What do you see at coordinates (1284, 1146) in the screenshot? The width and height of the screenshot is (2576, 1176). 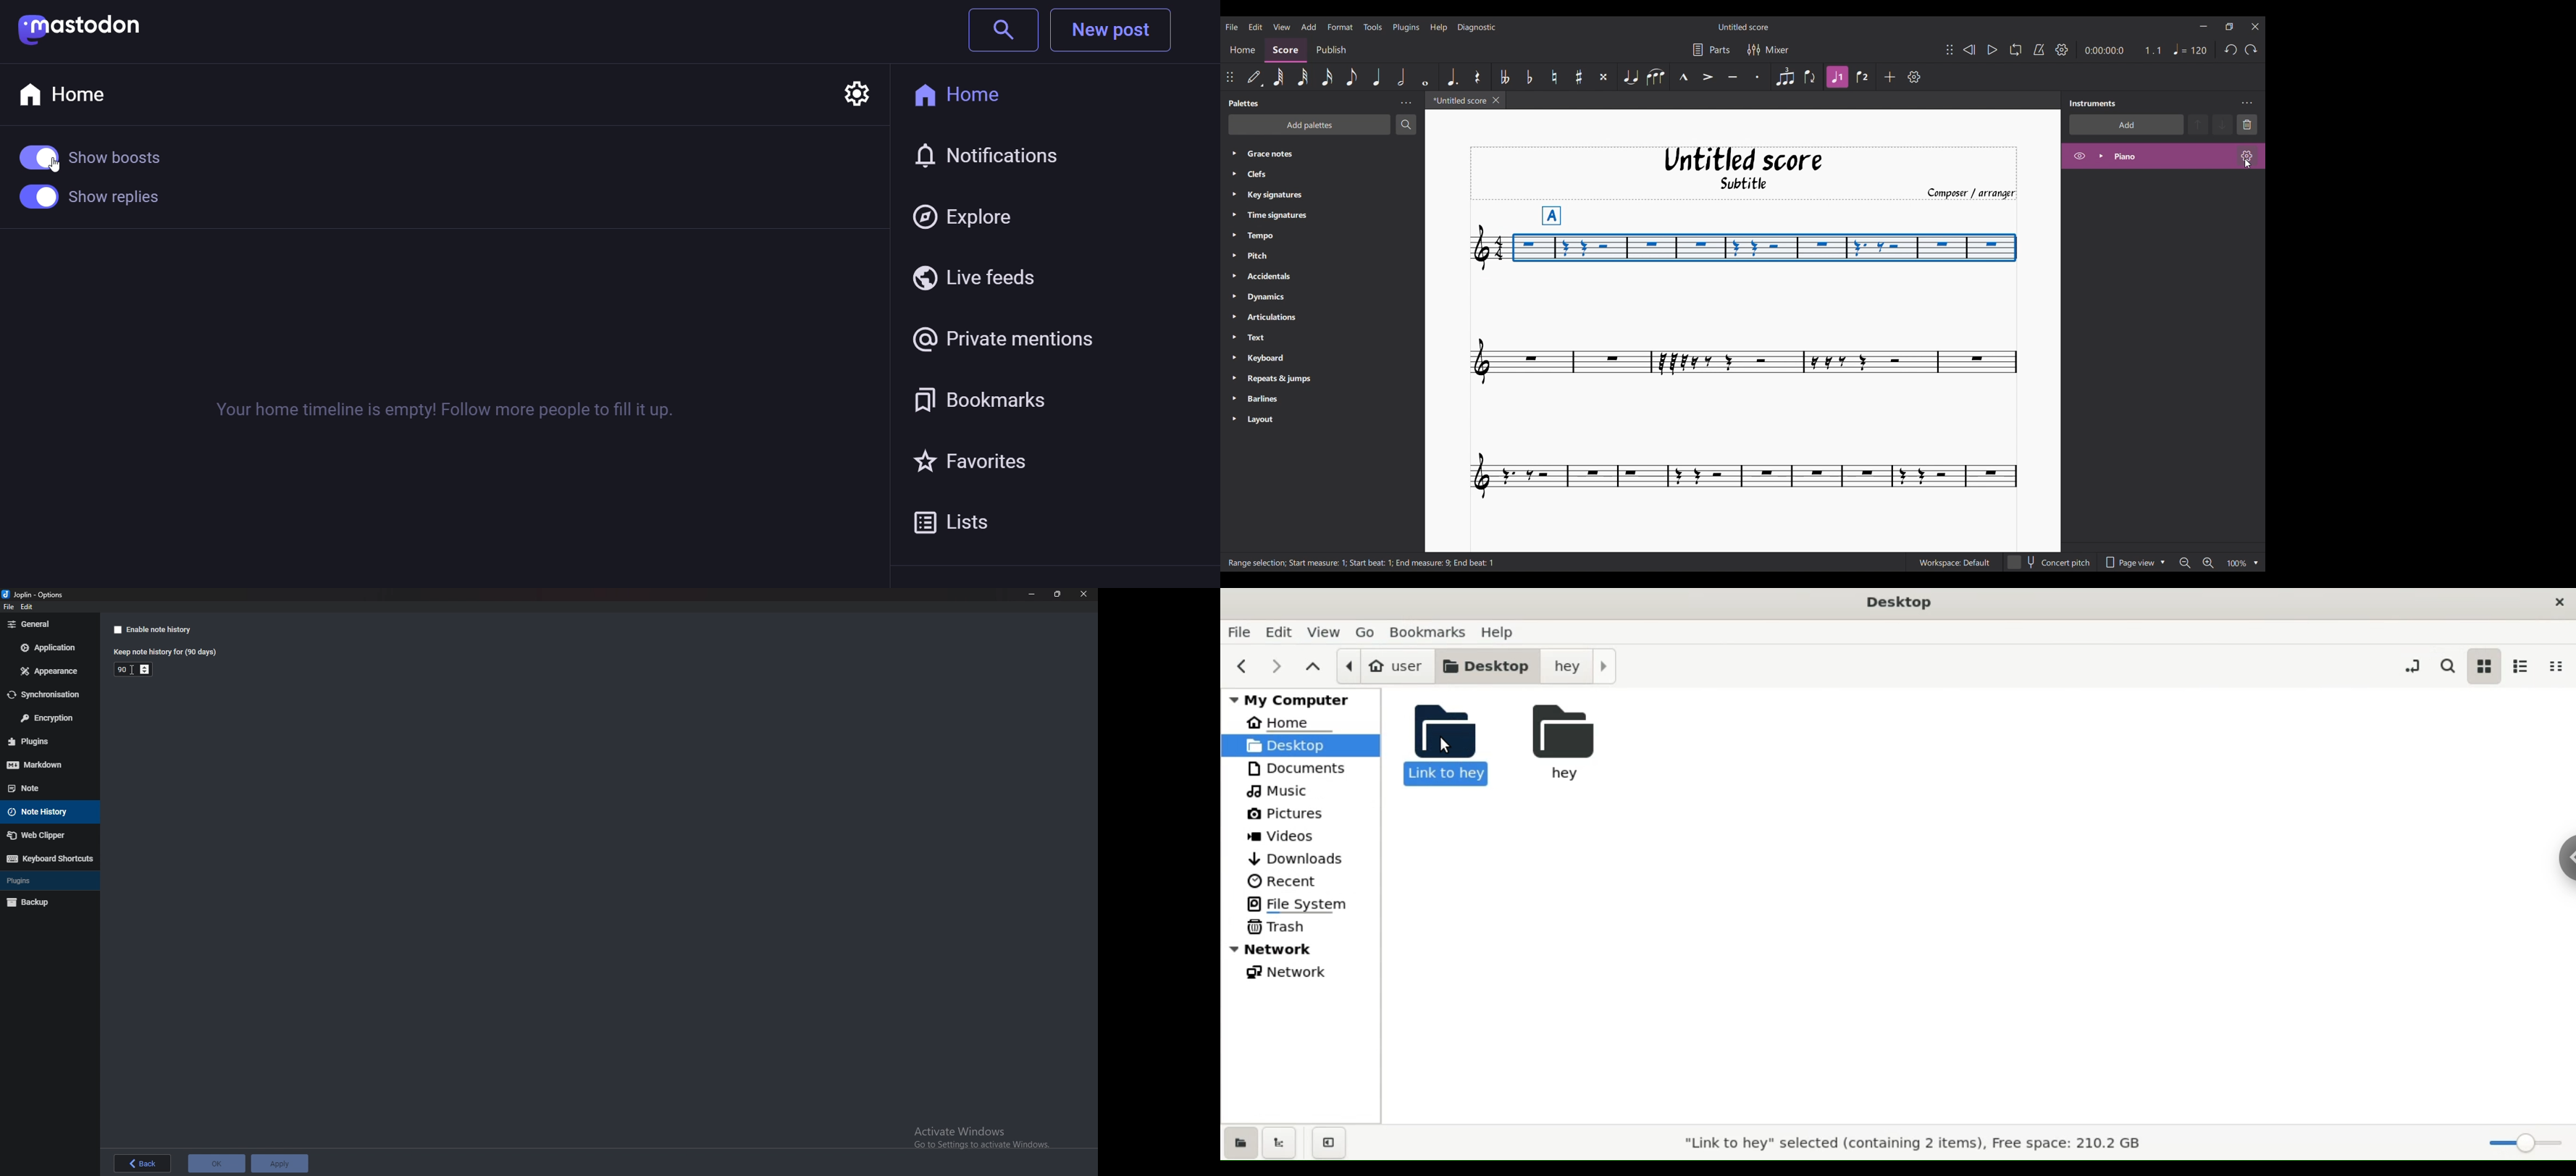 I see `show treeview` at bounding box center [1284, 1146].